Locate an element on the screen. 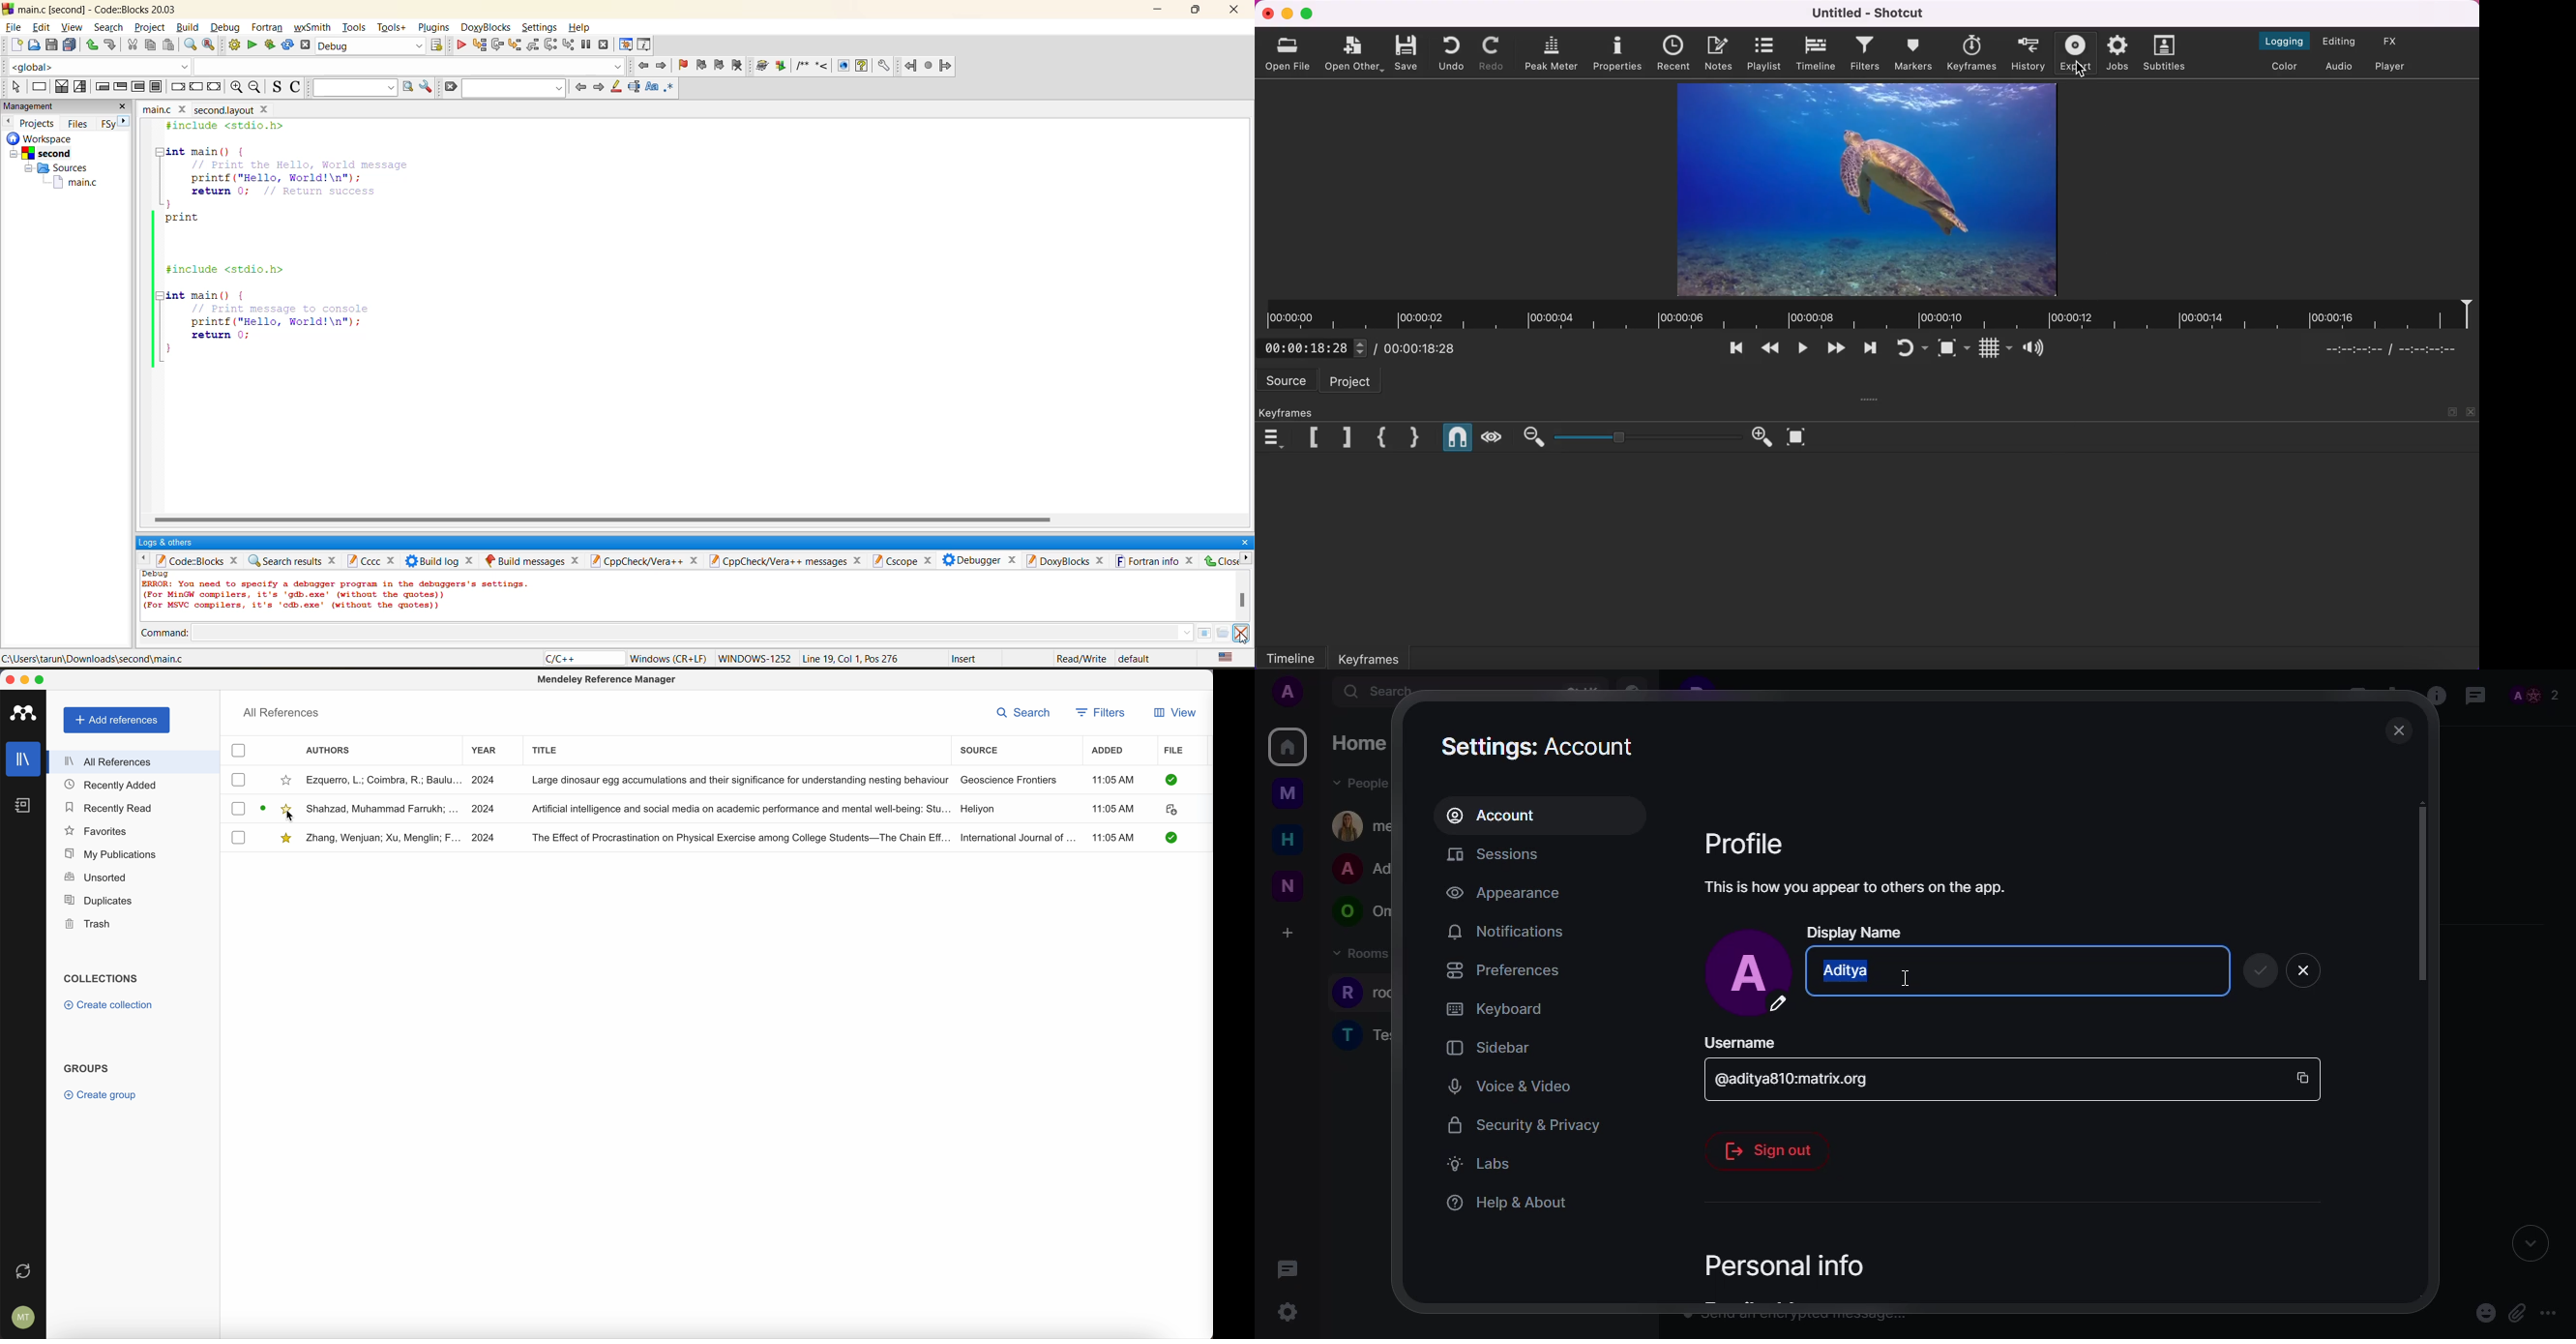  rooms is located at coordinates (1360, 959).